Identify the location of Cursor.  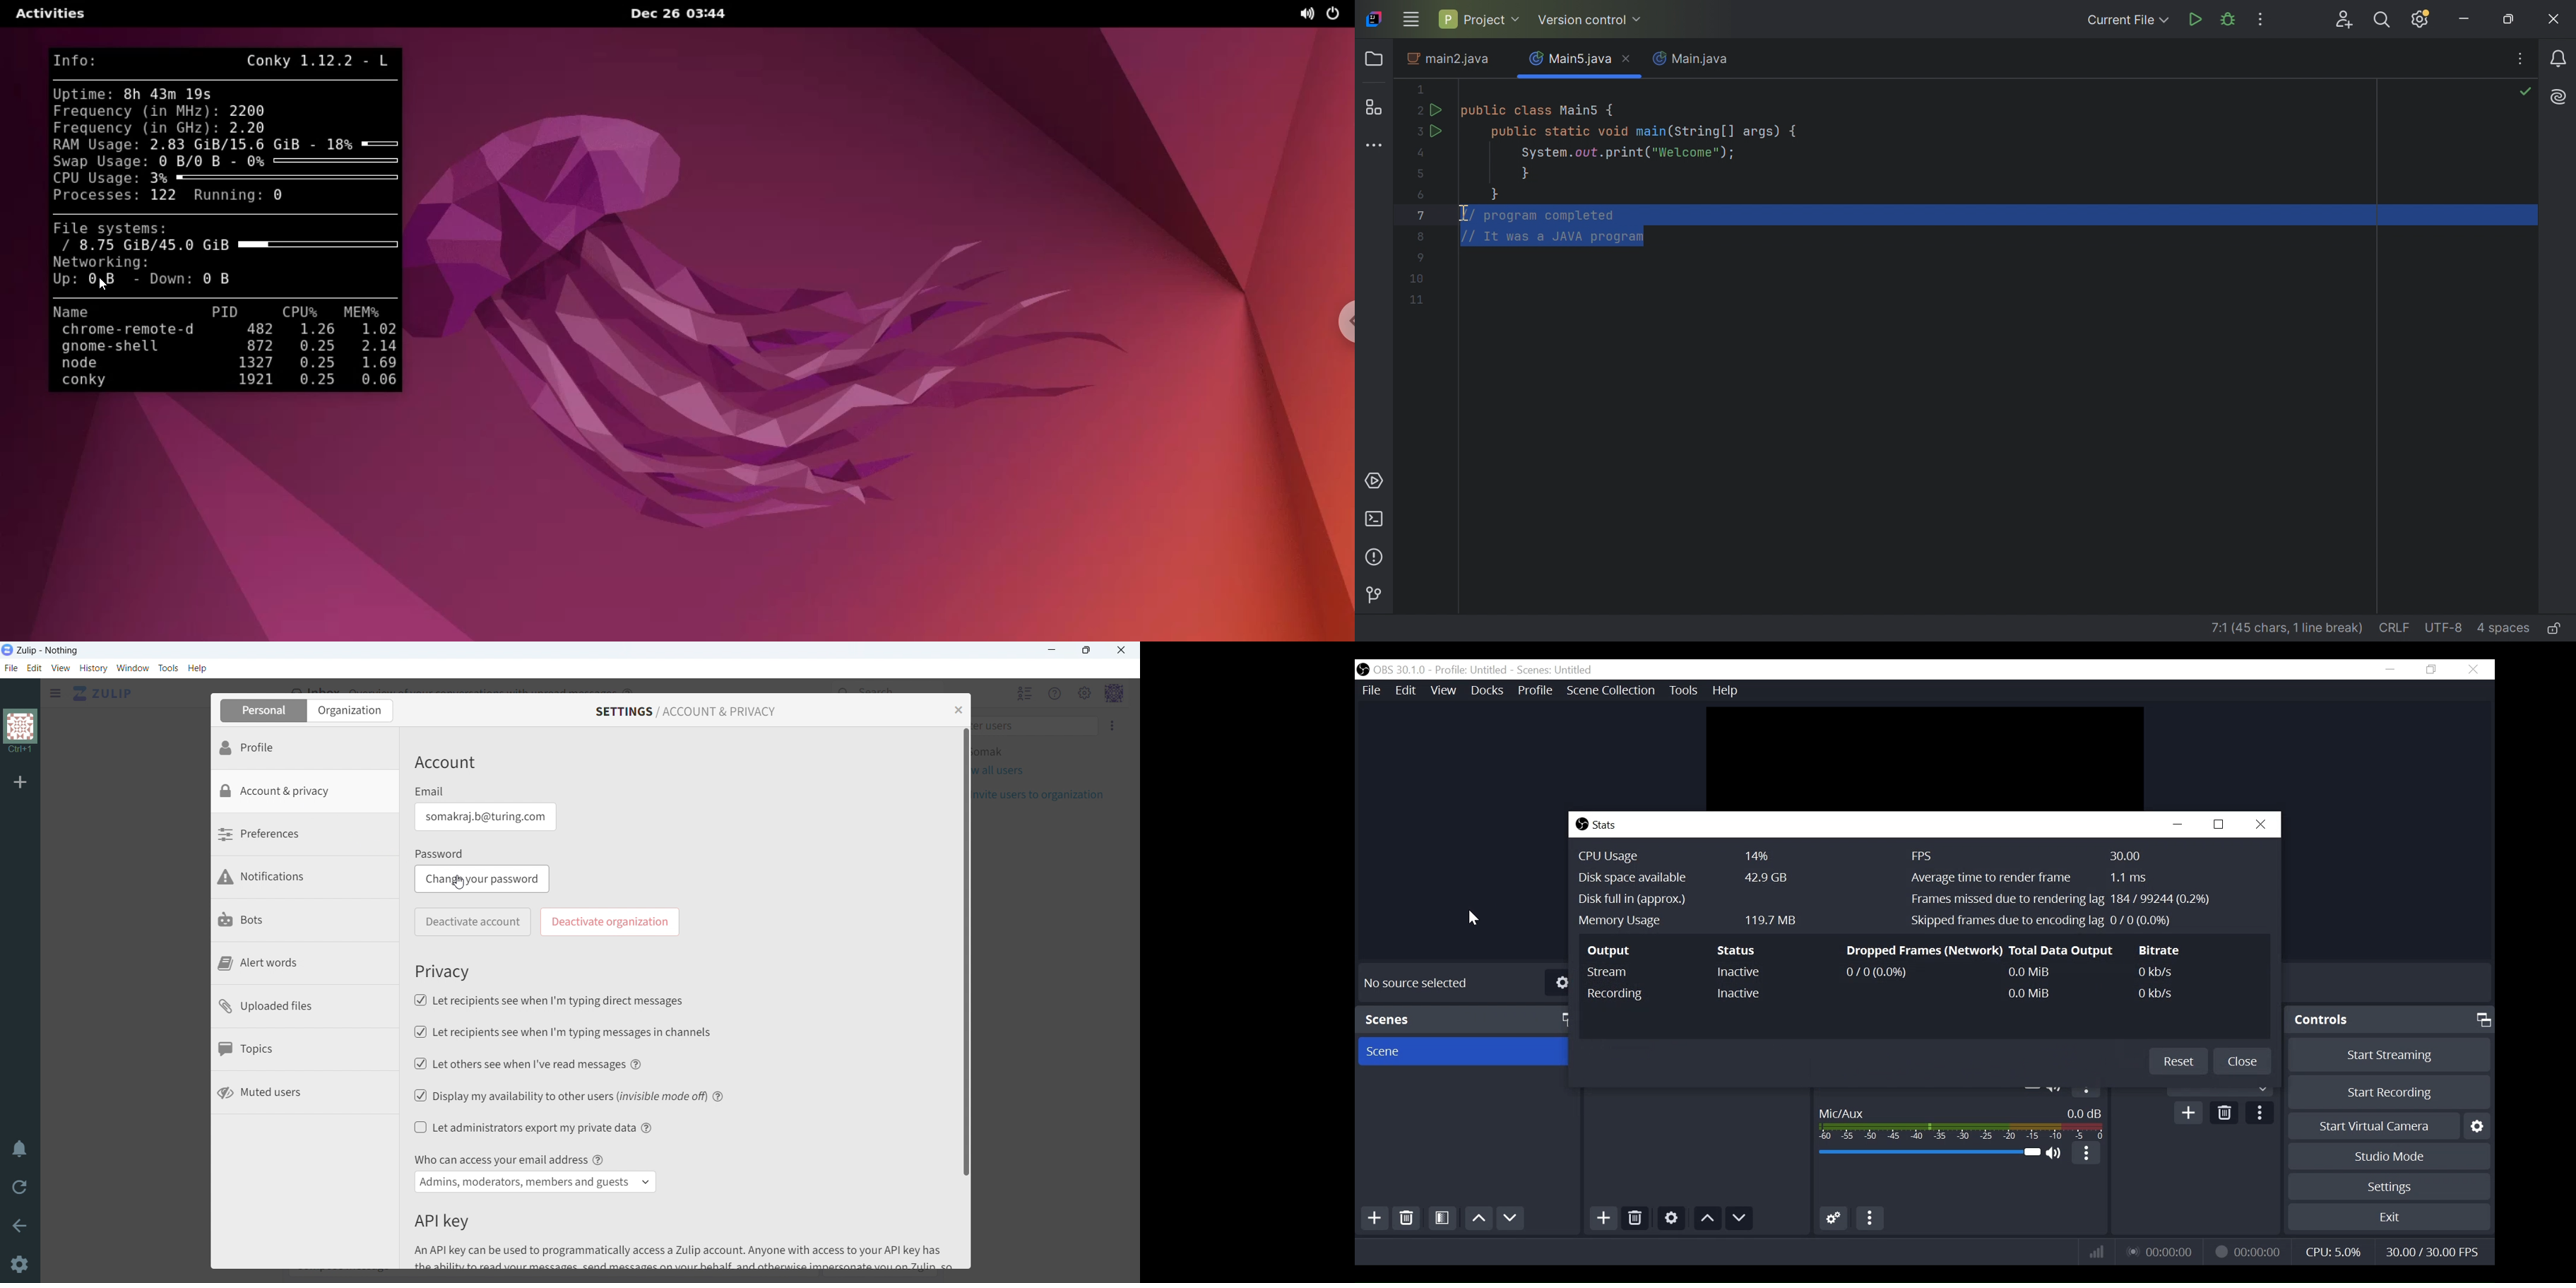
(1471, 917).